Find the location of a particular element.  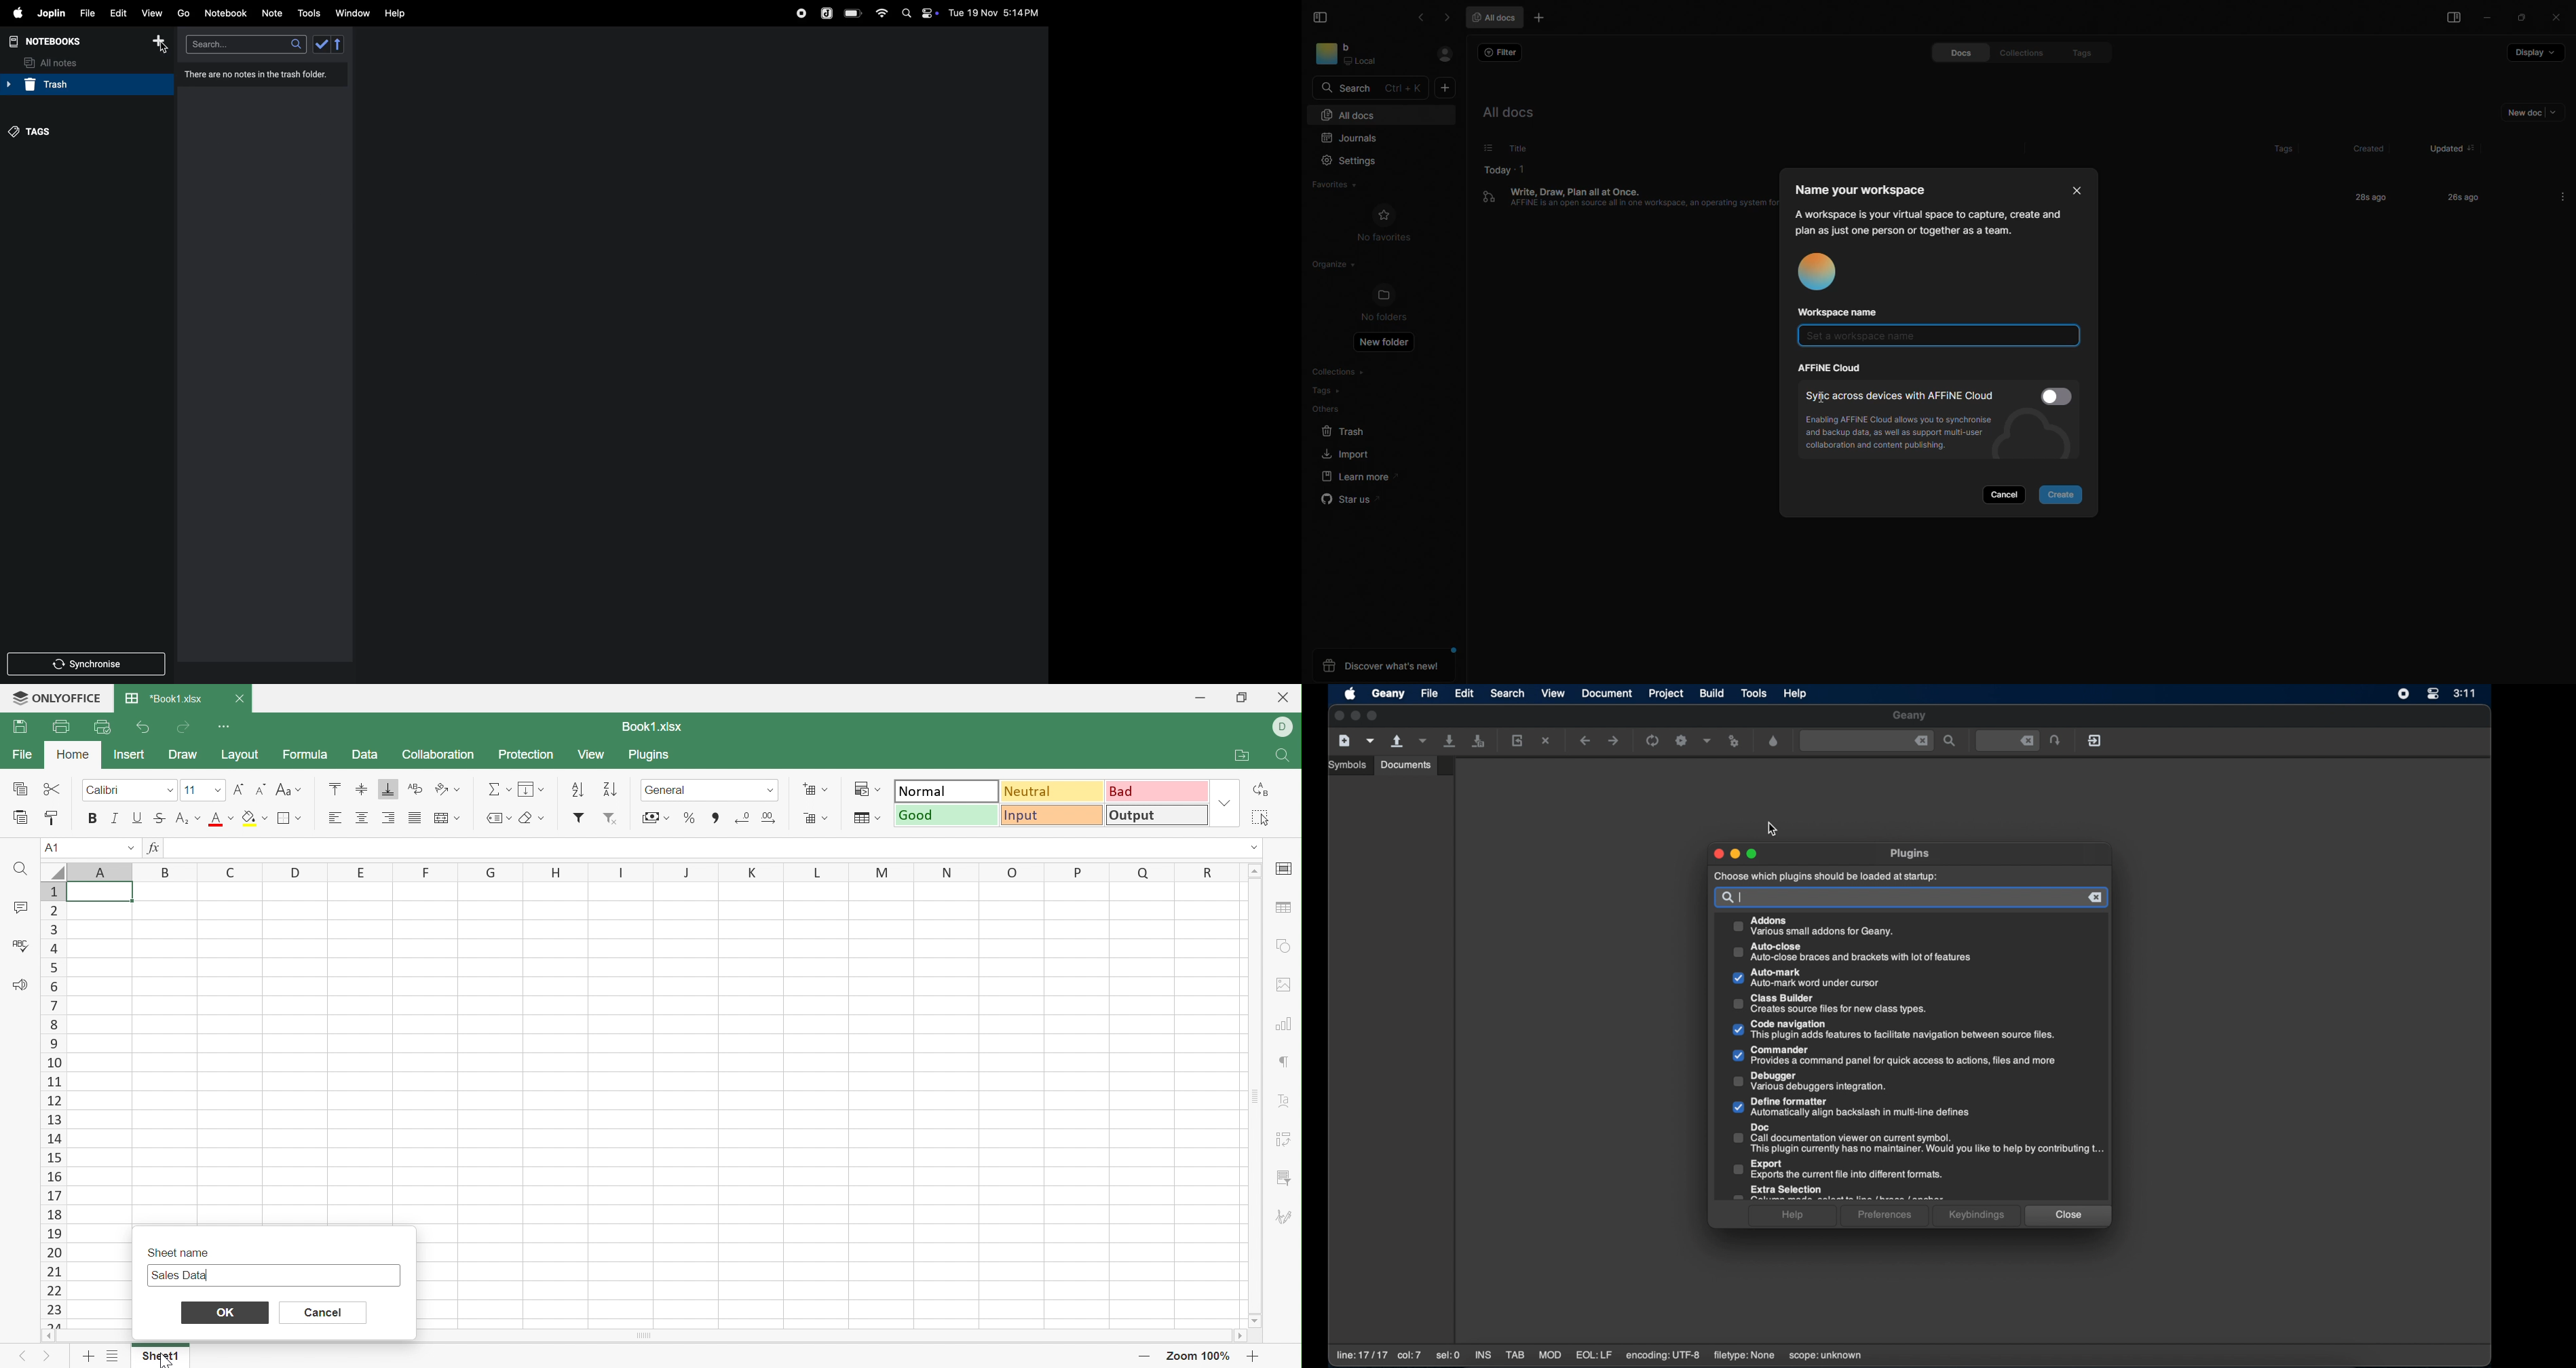

check is located at coordinates (321, 44).